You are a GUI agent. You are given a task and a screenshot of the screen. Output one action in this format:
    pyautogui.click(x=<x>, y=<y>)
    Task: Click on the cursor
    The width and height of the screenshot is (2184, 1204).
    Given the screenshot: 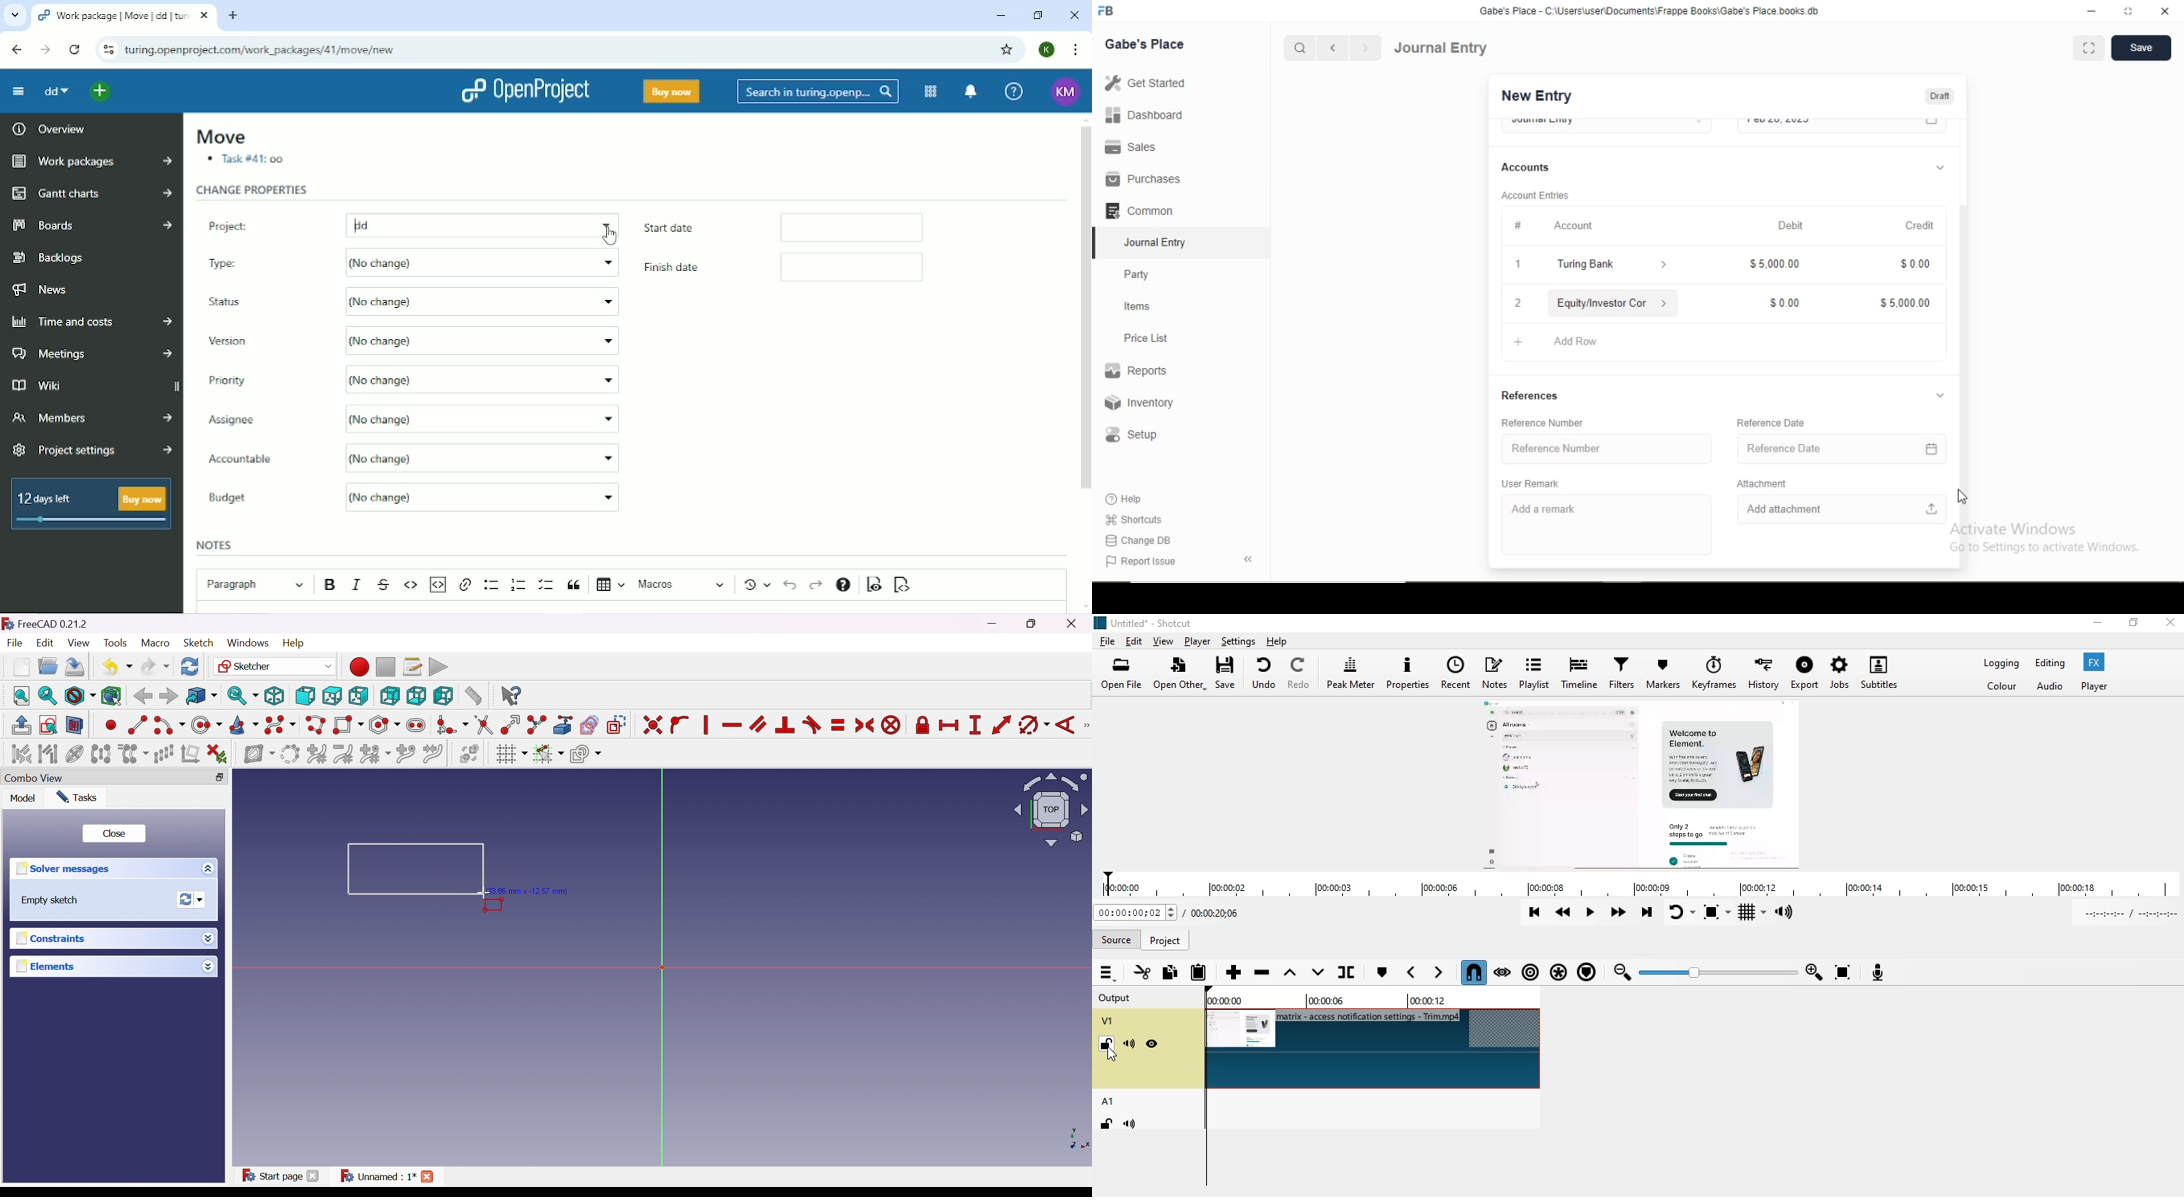 What is the action you would take?
    pyautogui.click(x=1967, y=497)
    